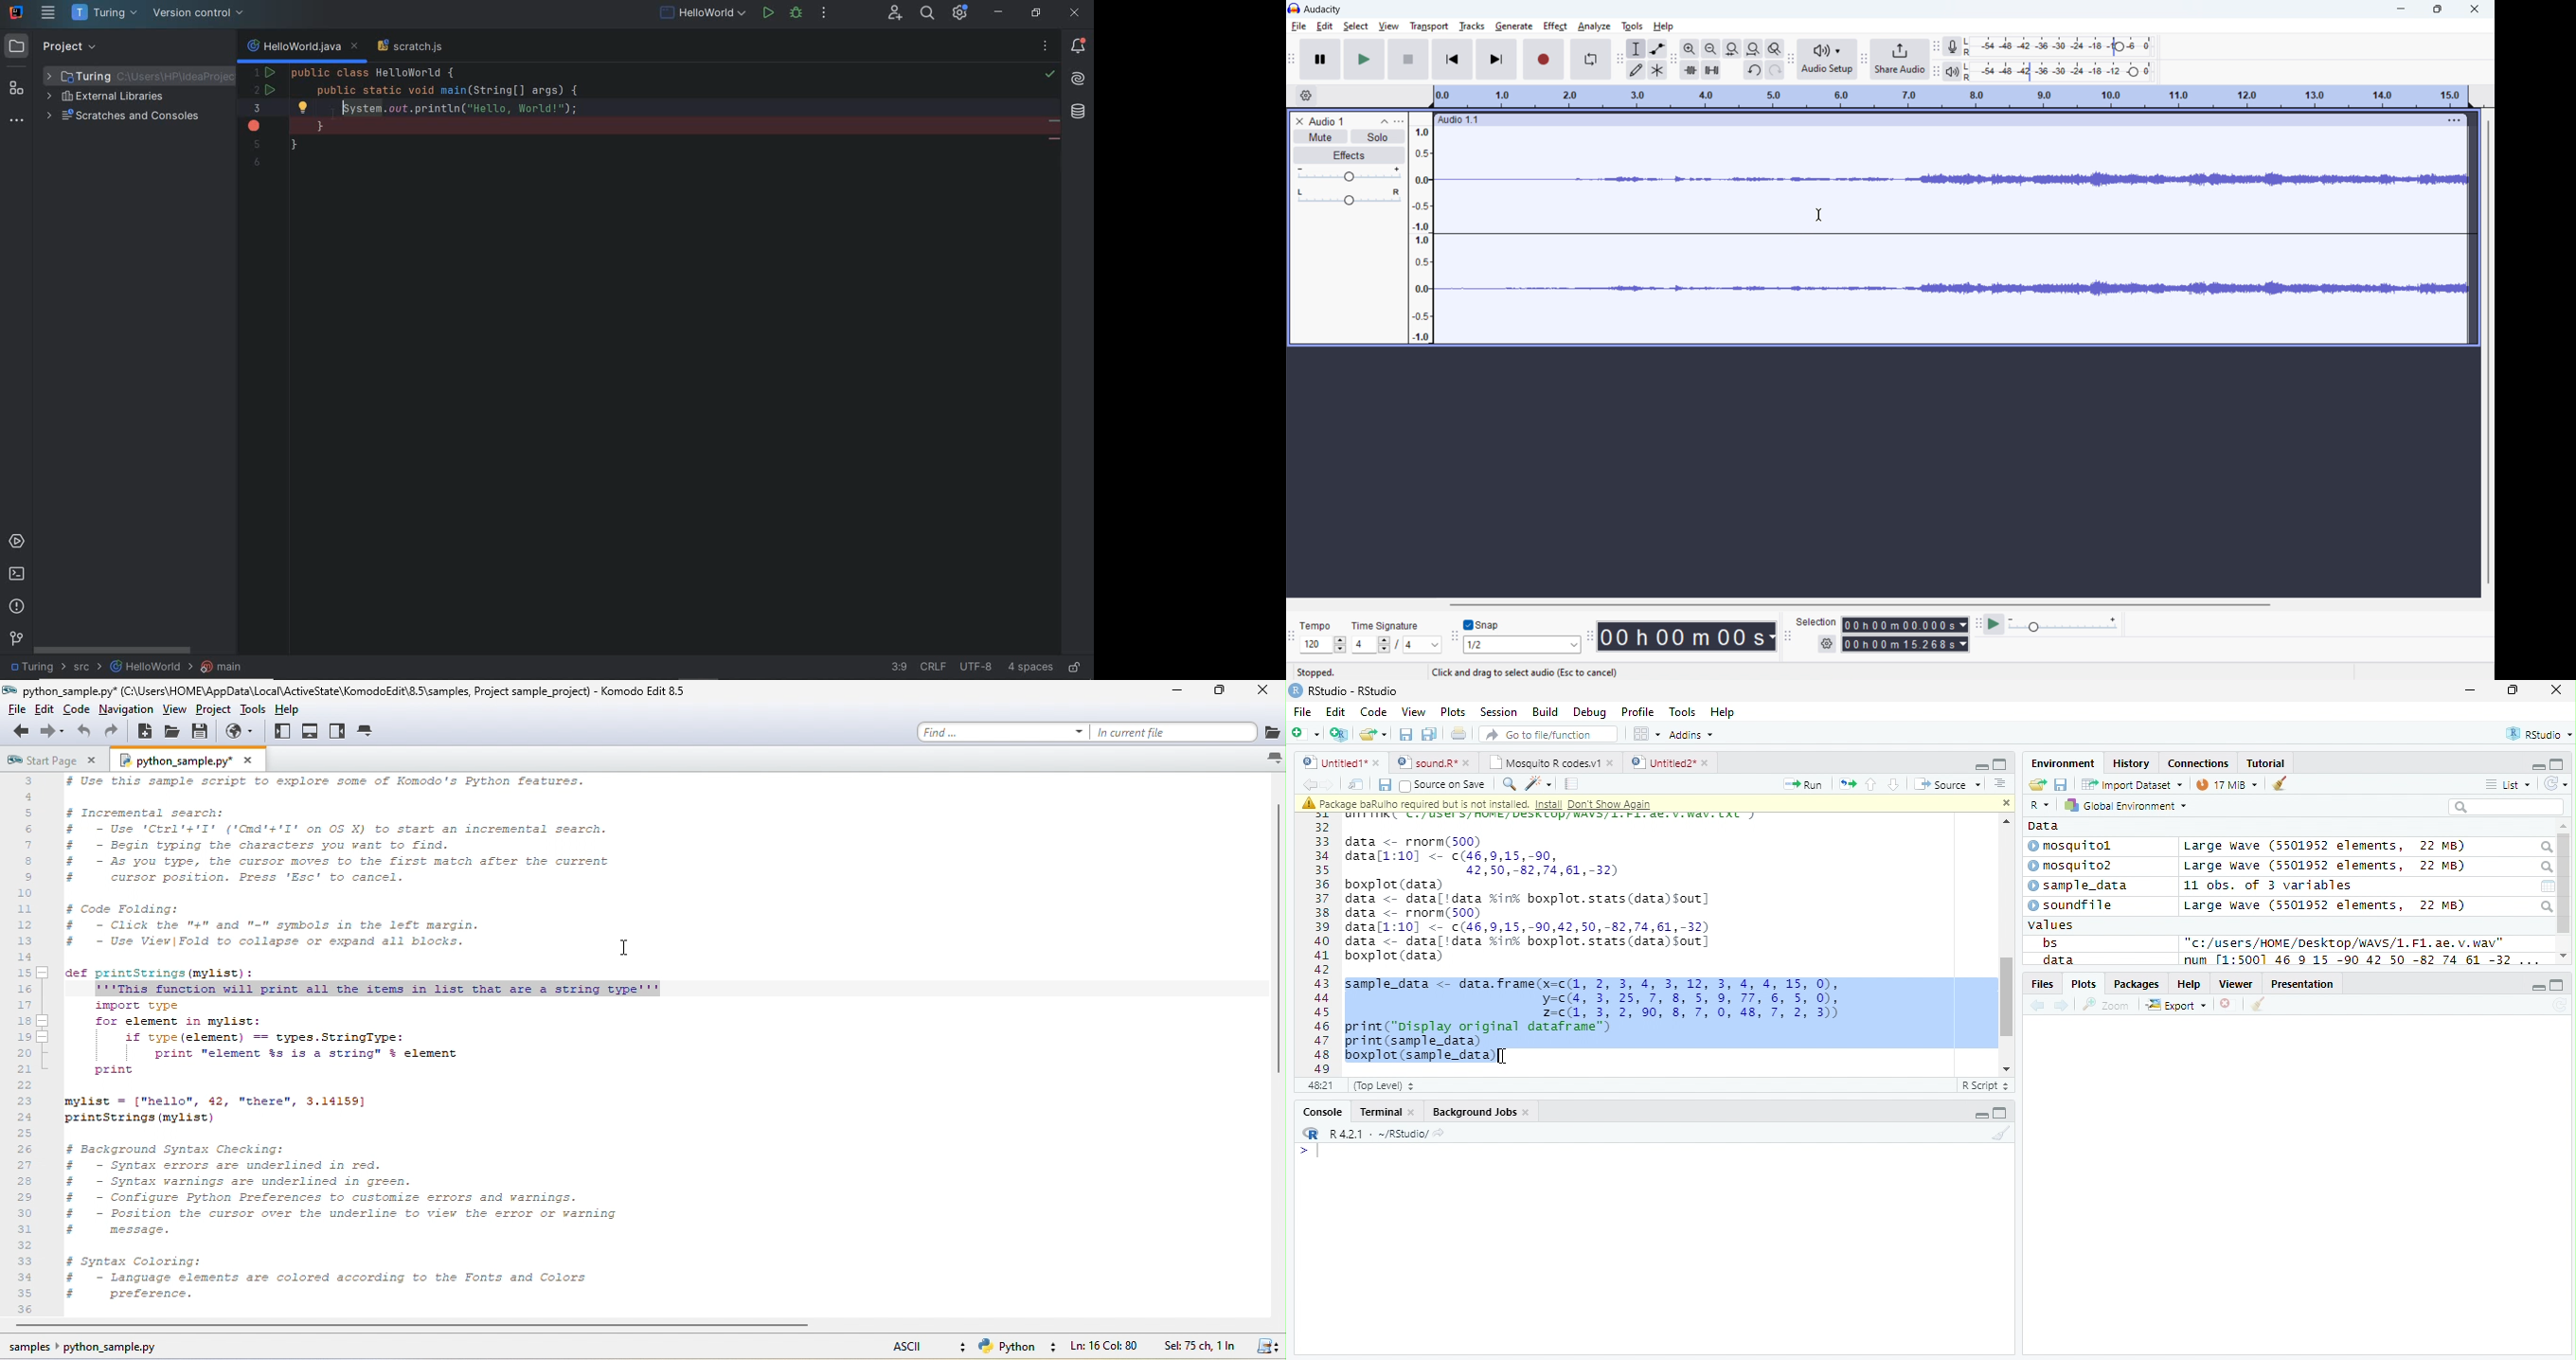 This screenshot has width=2576, height=1372. I want to click on delete file, so click(2229, 1004).